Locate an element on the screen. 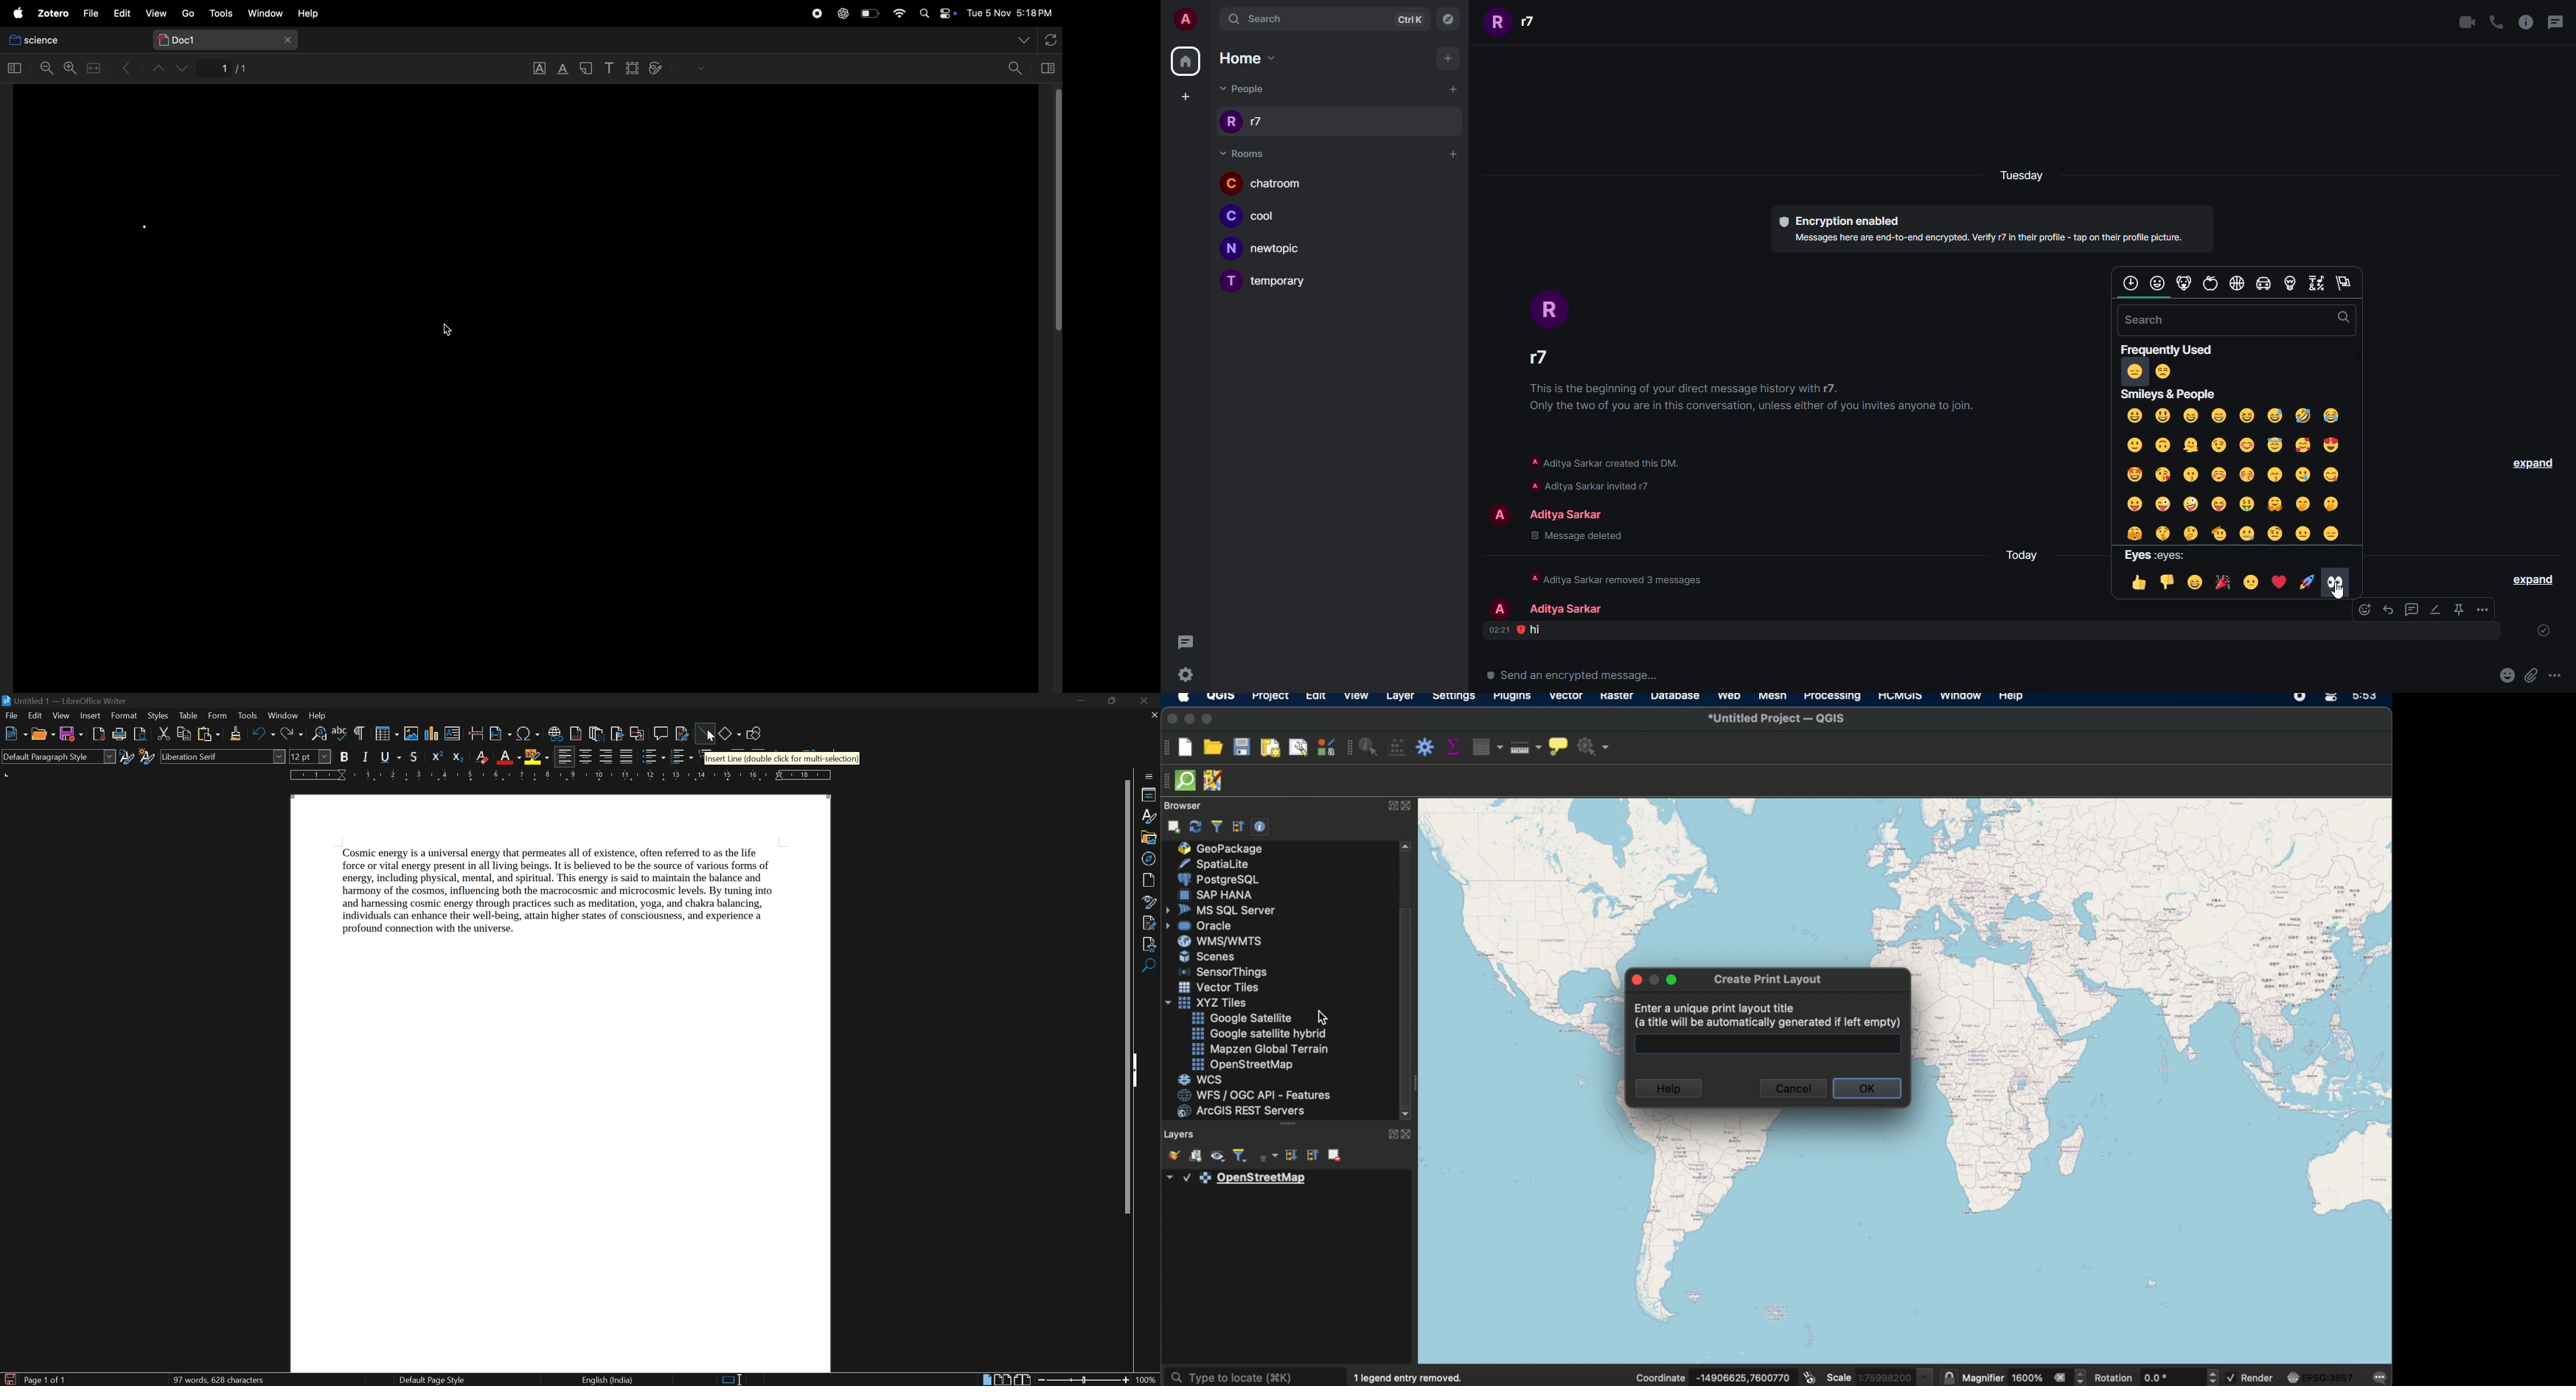 This screenshot has width=2576, height=1400. category is located at coordinates (2185, 282).